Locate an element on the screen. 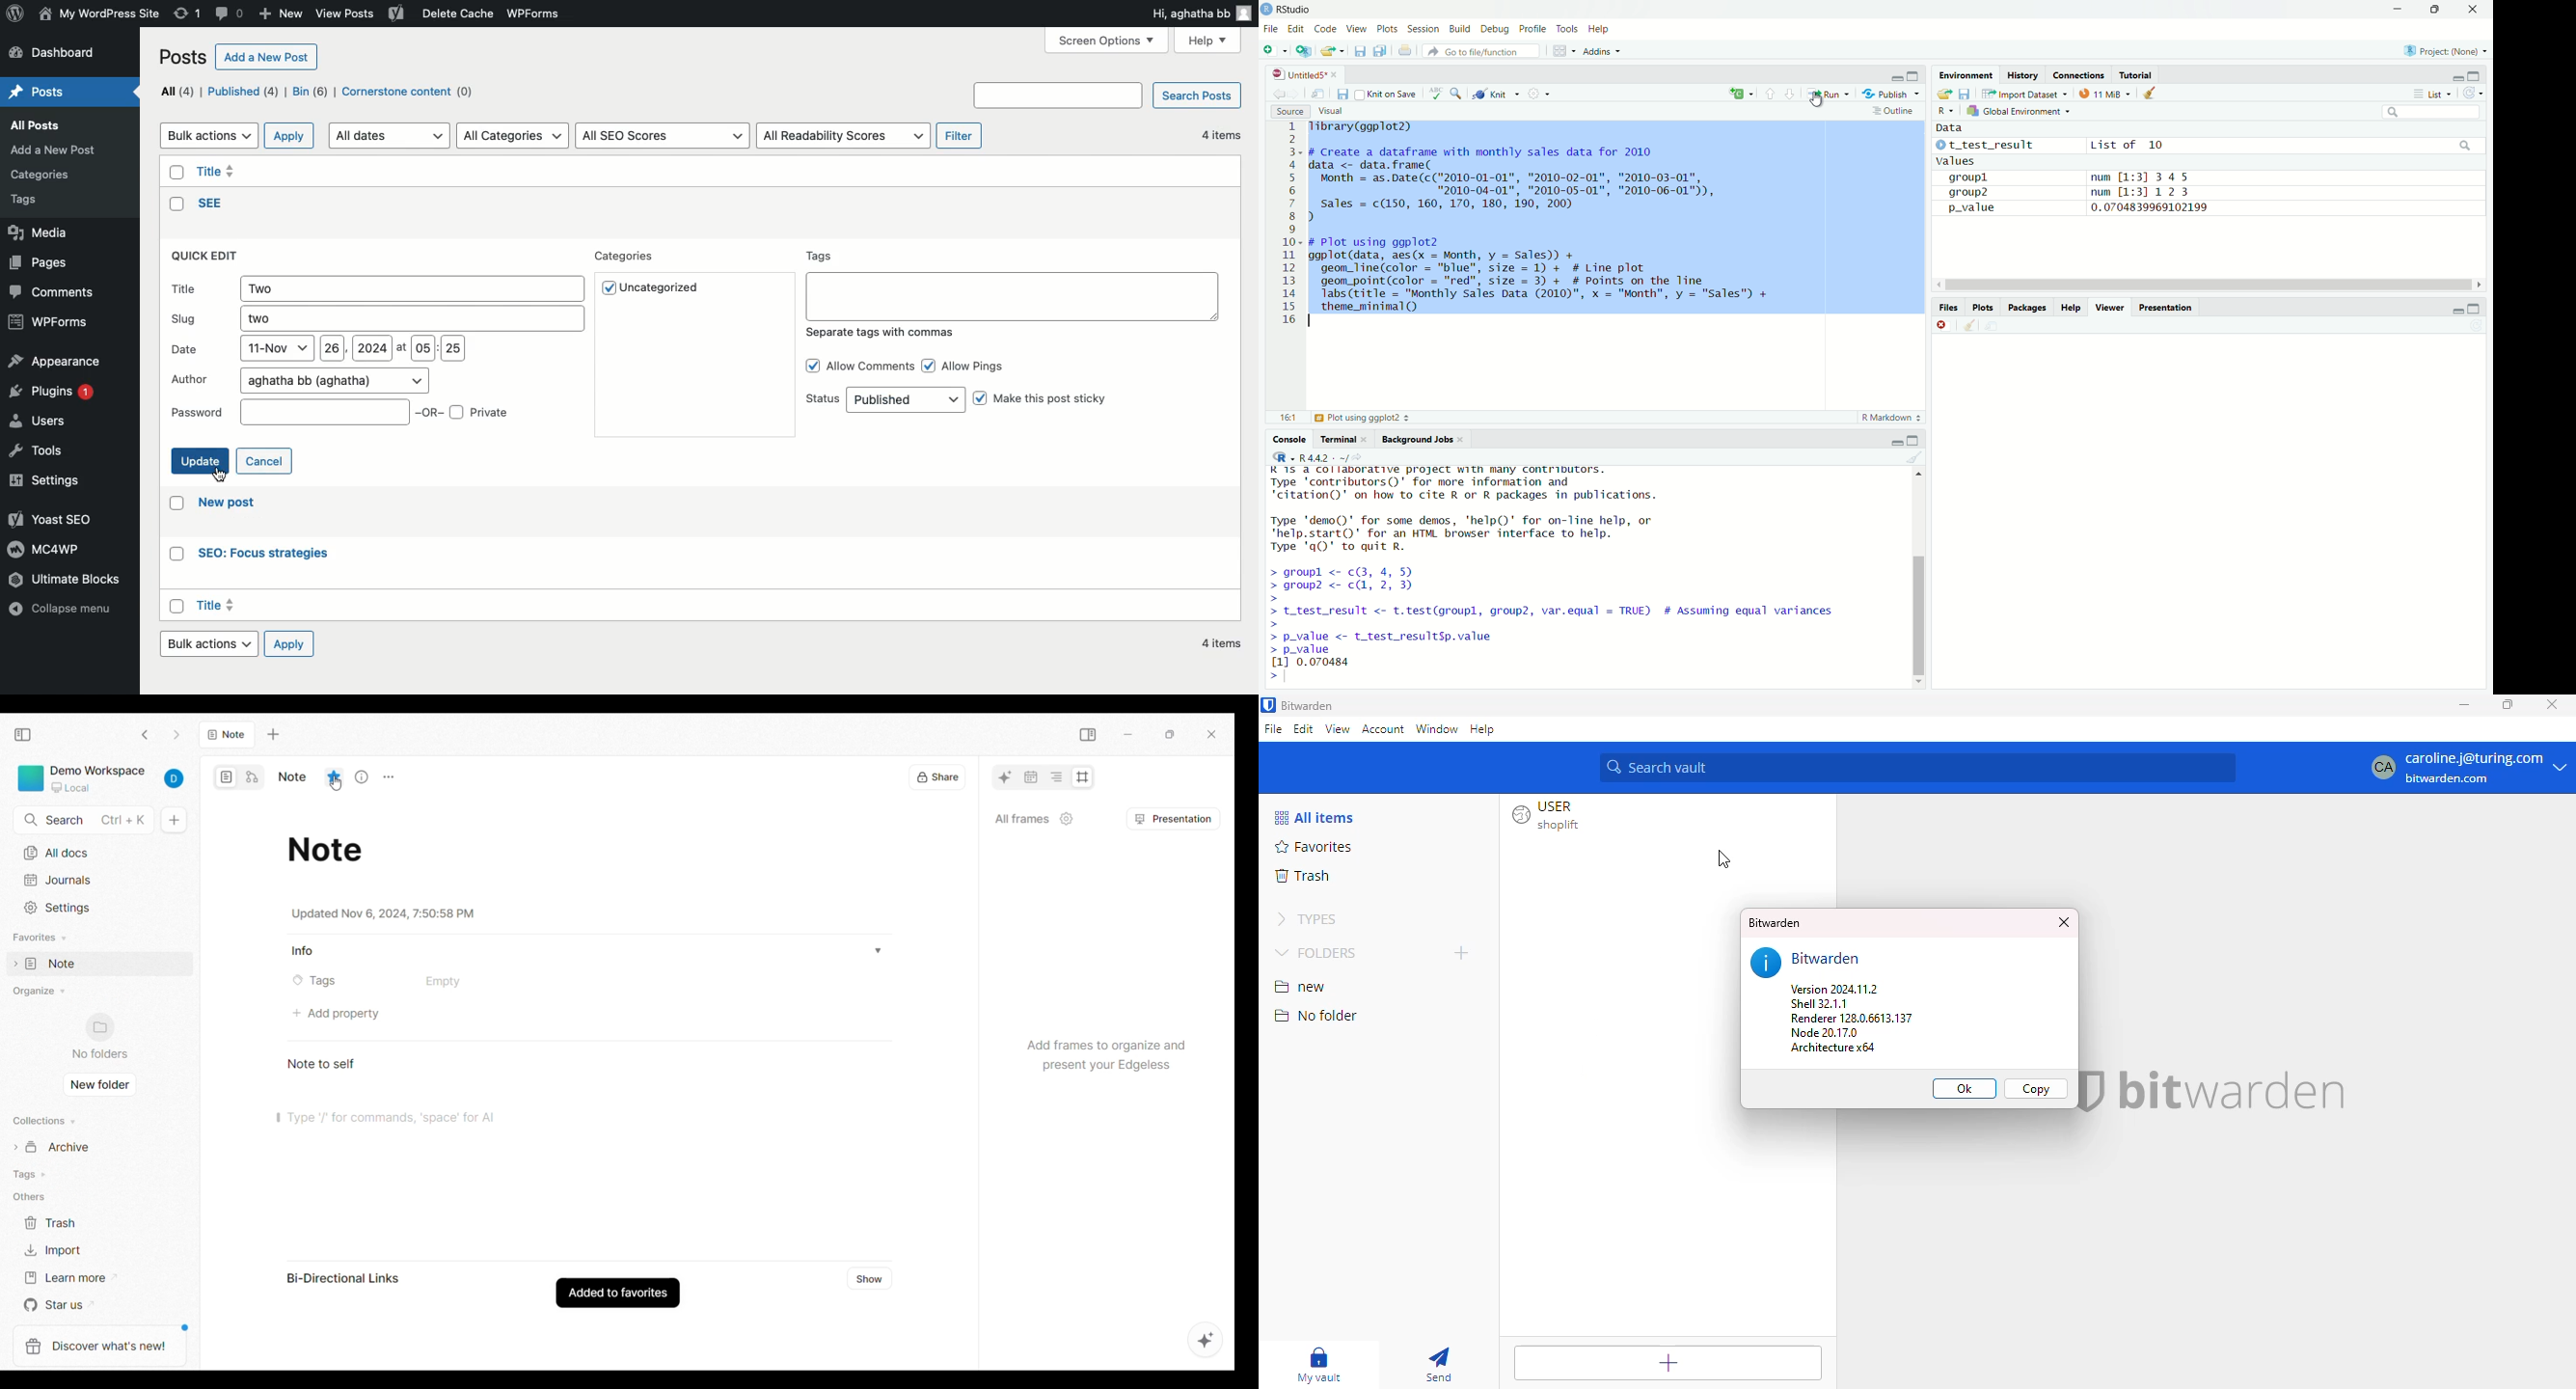 This screenshot has width=2576, height=1400. save workspace as is located at coordinates (1965, 94).